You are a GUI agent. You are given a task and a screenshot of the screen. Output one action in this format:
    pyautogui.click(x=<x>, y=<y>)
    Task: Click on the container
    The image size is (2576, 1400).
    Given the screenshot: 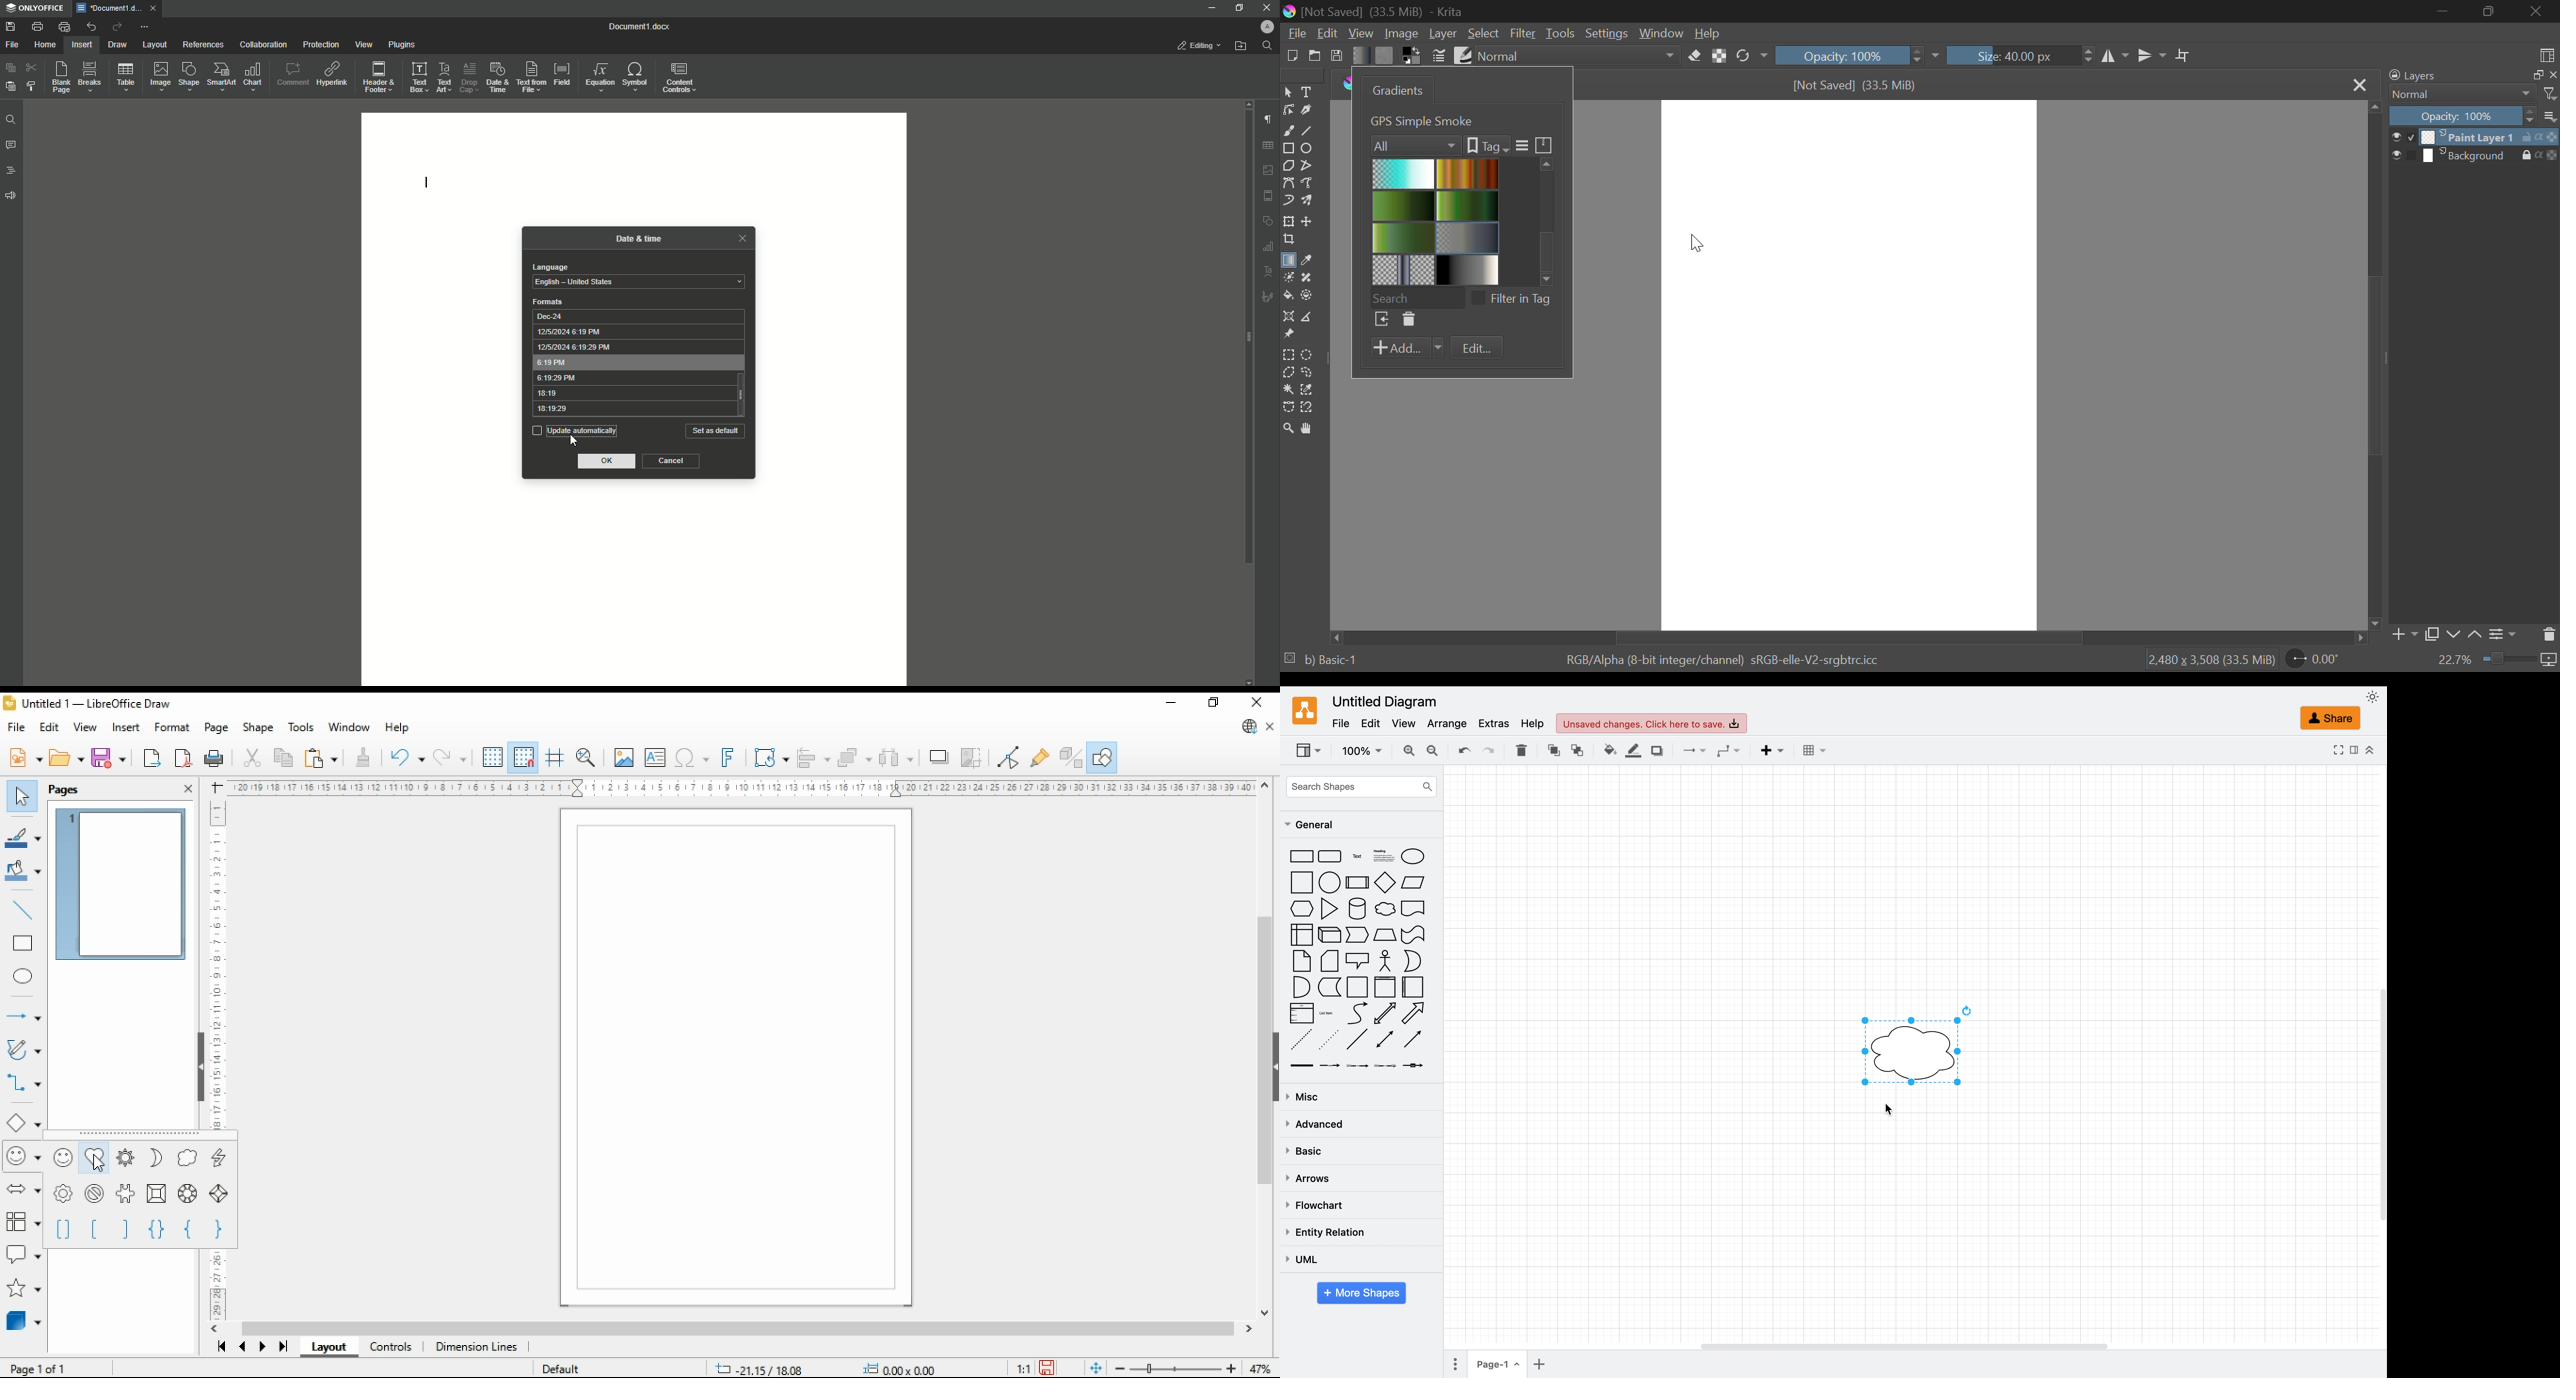 What is the action you would take?
    pyautogui.click(x=1359, y=987)
    